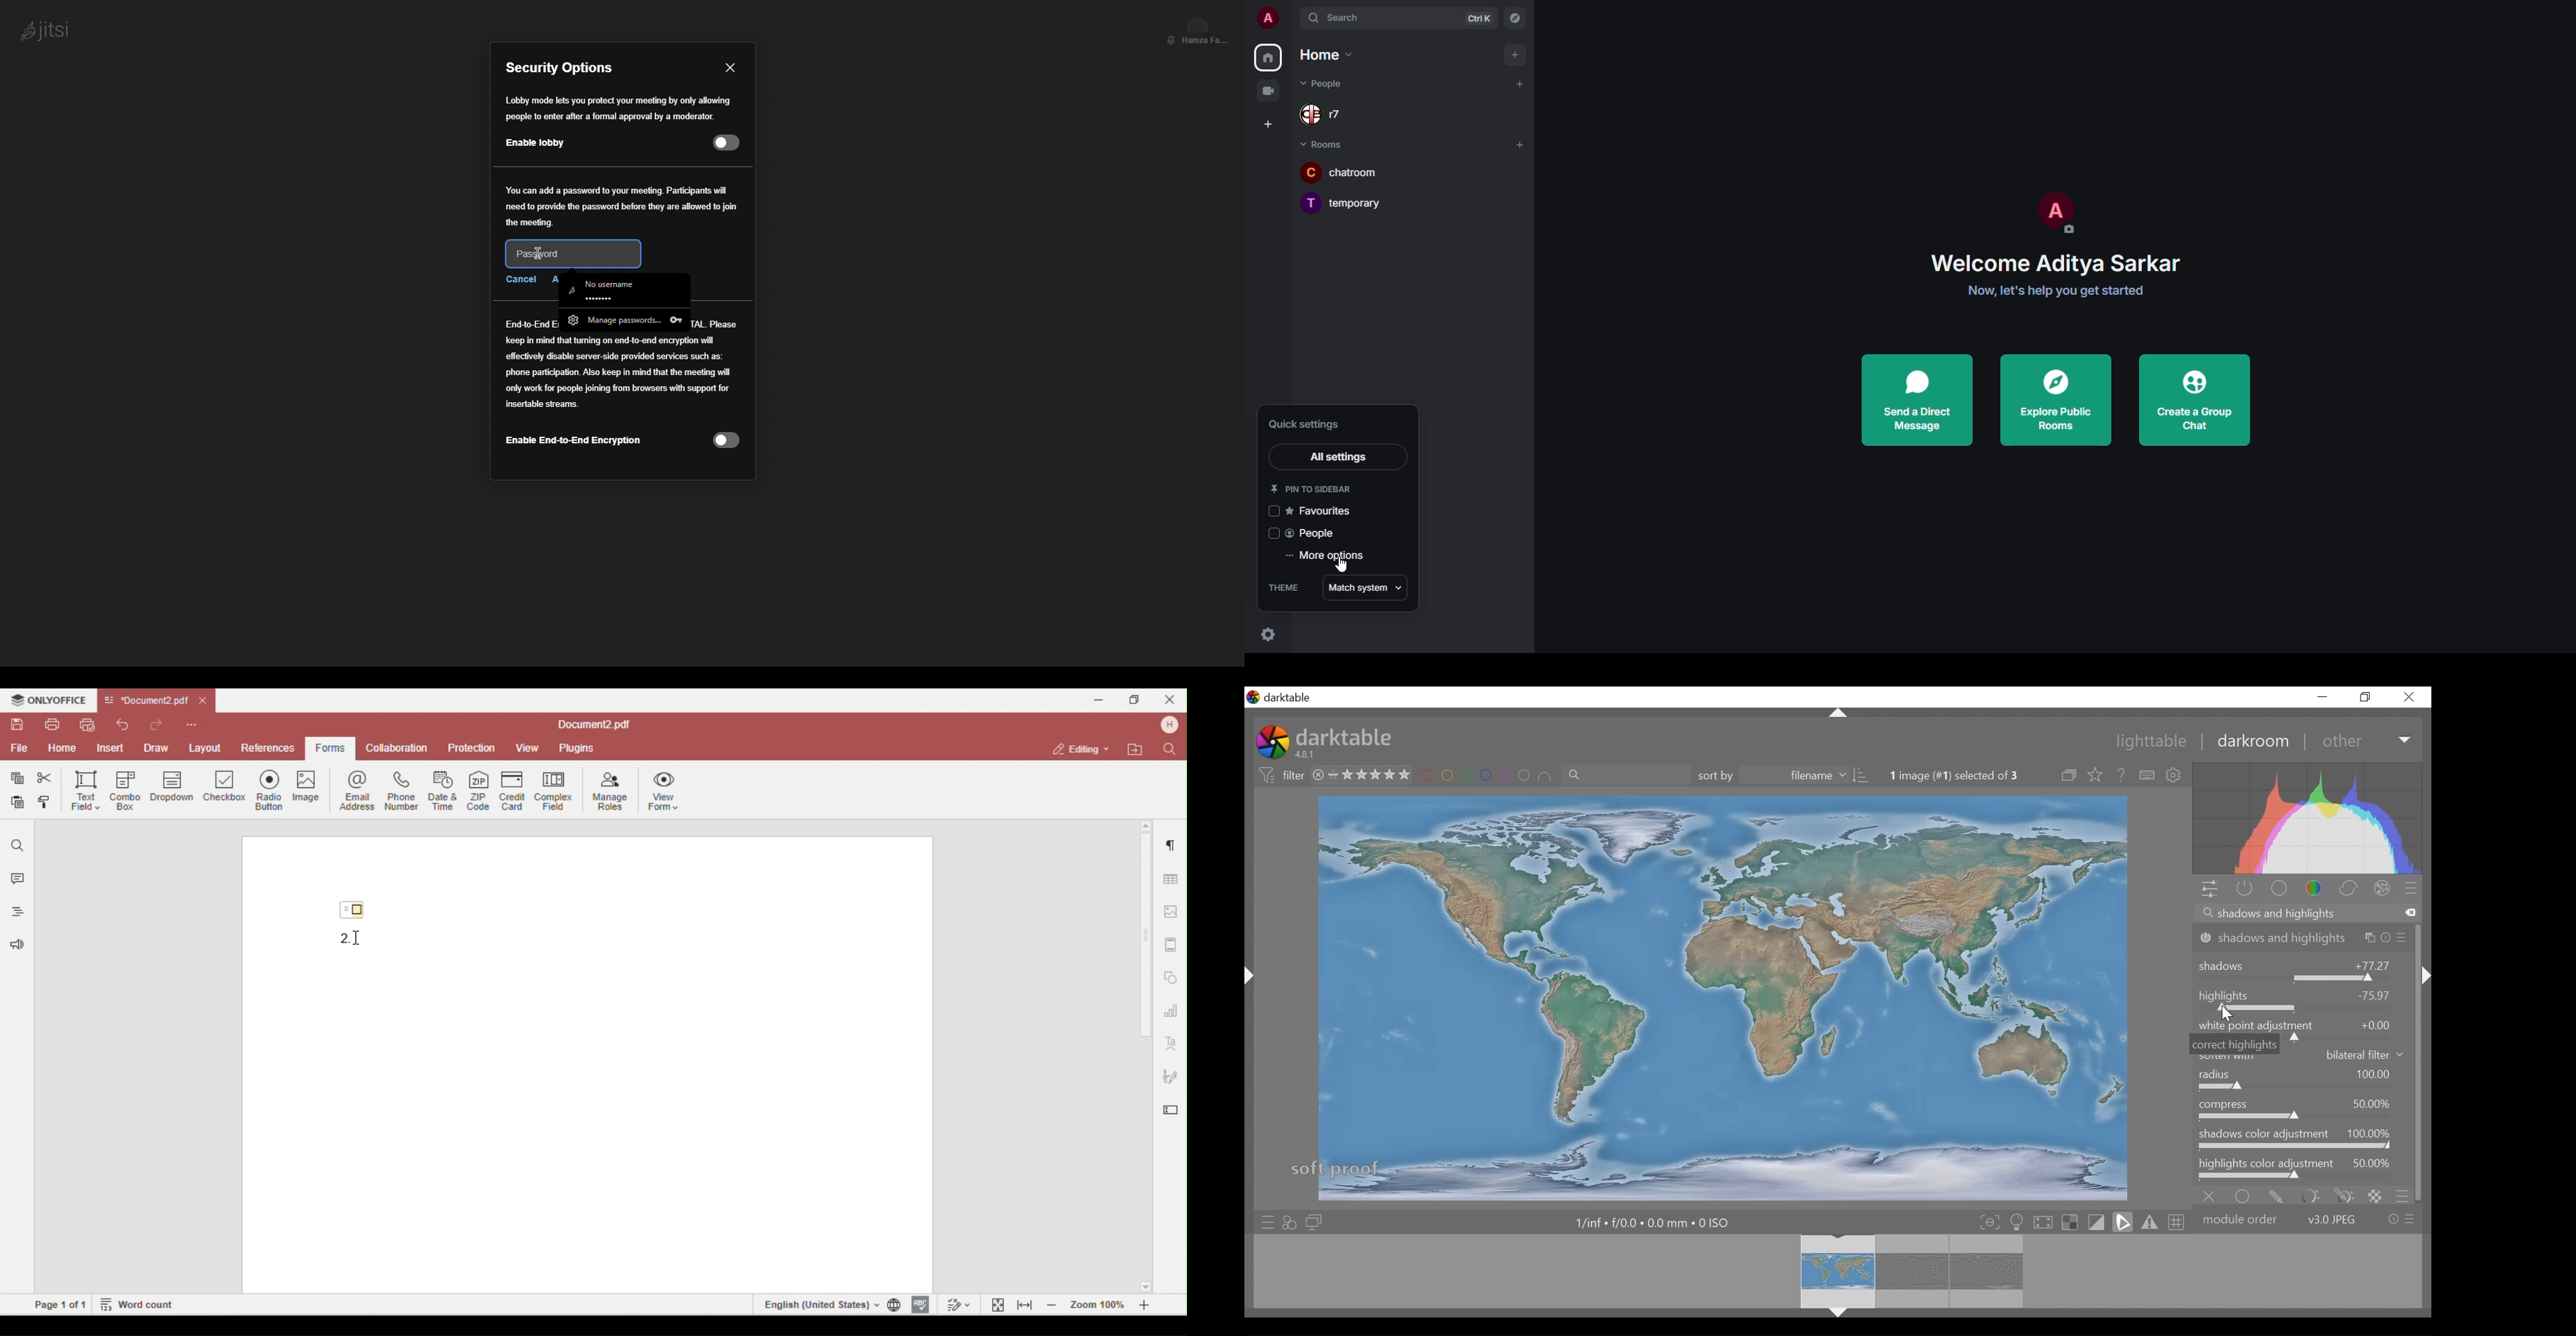 This screenshot has height=1344, width=2576. Describe the element at coordinates (2350, 1055) in the screenshot. I see `soften with` at that location.